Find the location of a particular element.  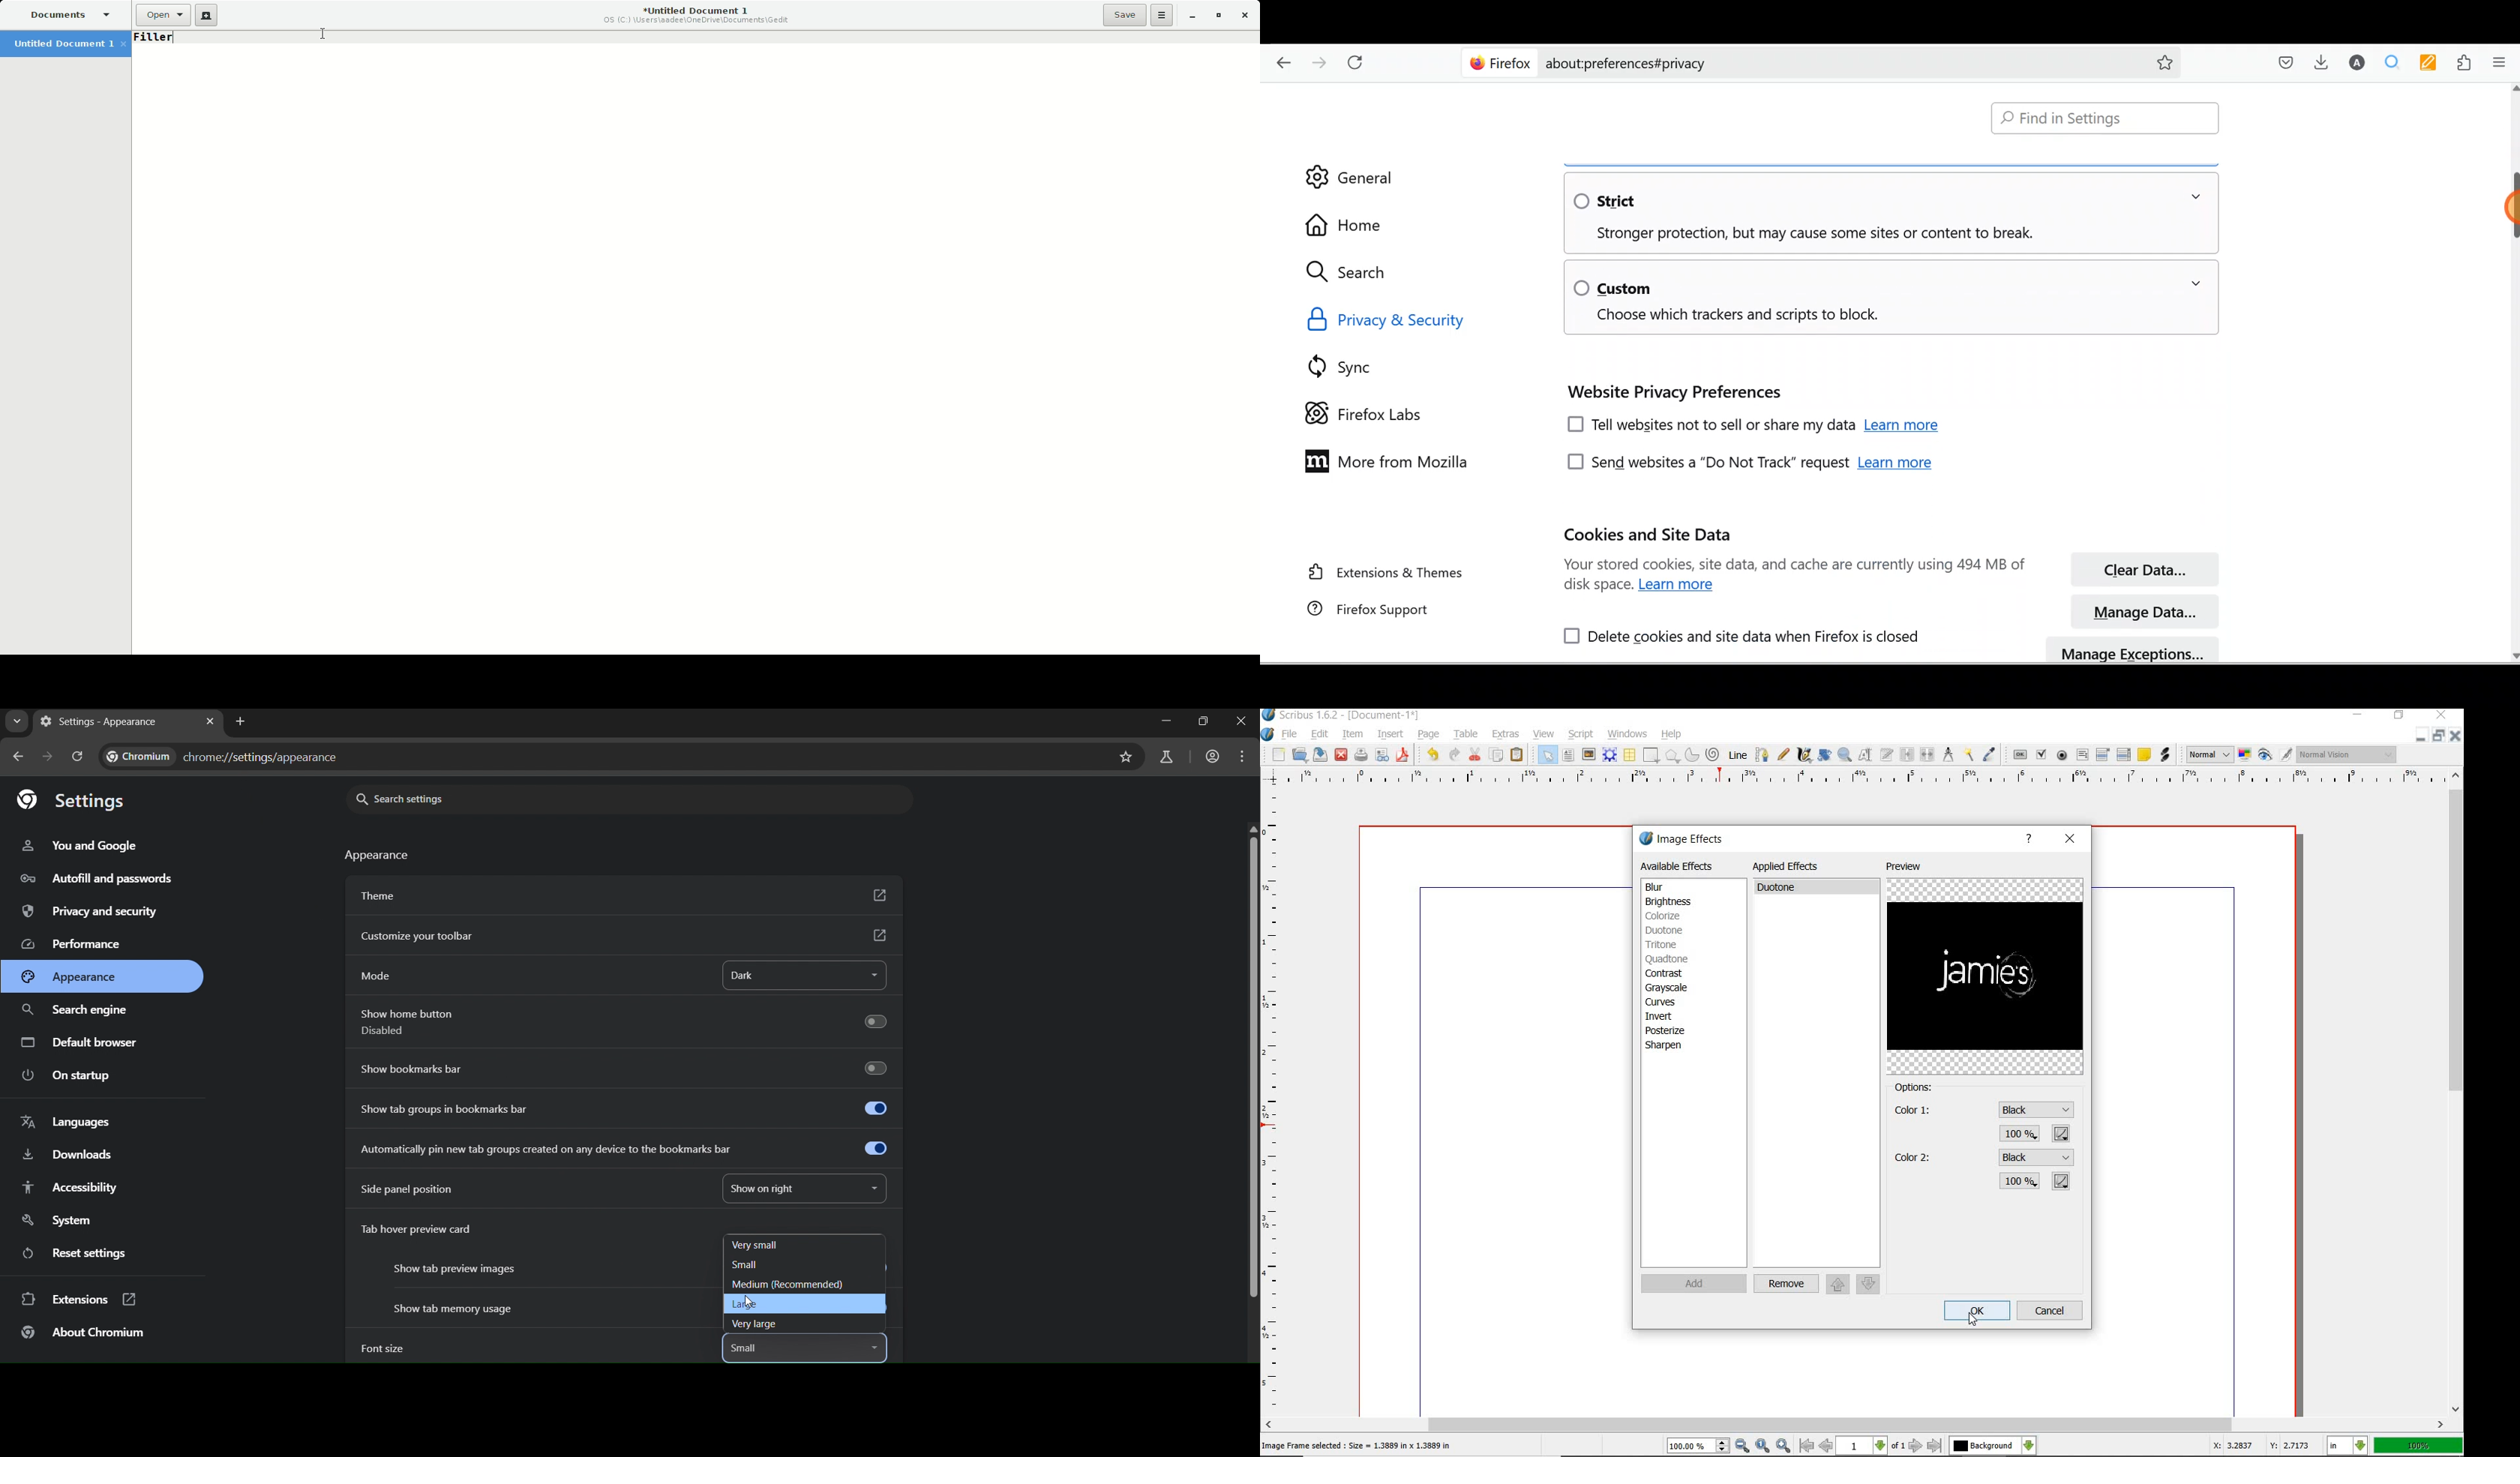

cursor is located at coordinates (2512, 207).